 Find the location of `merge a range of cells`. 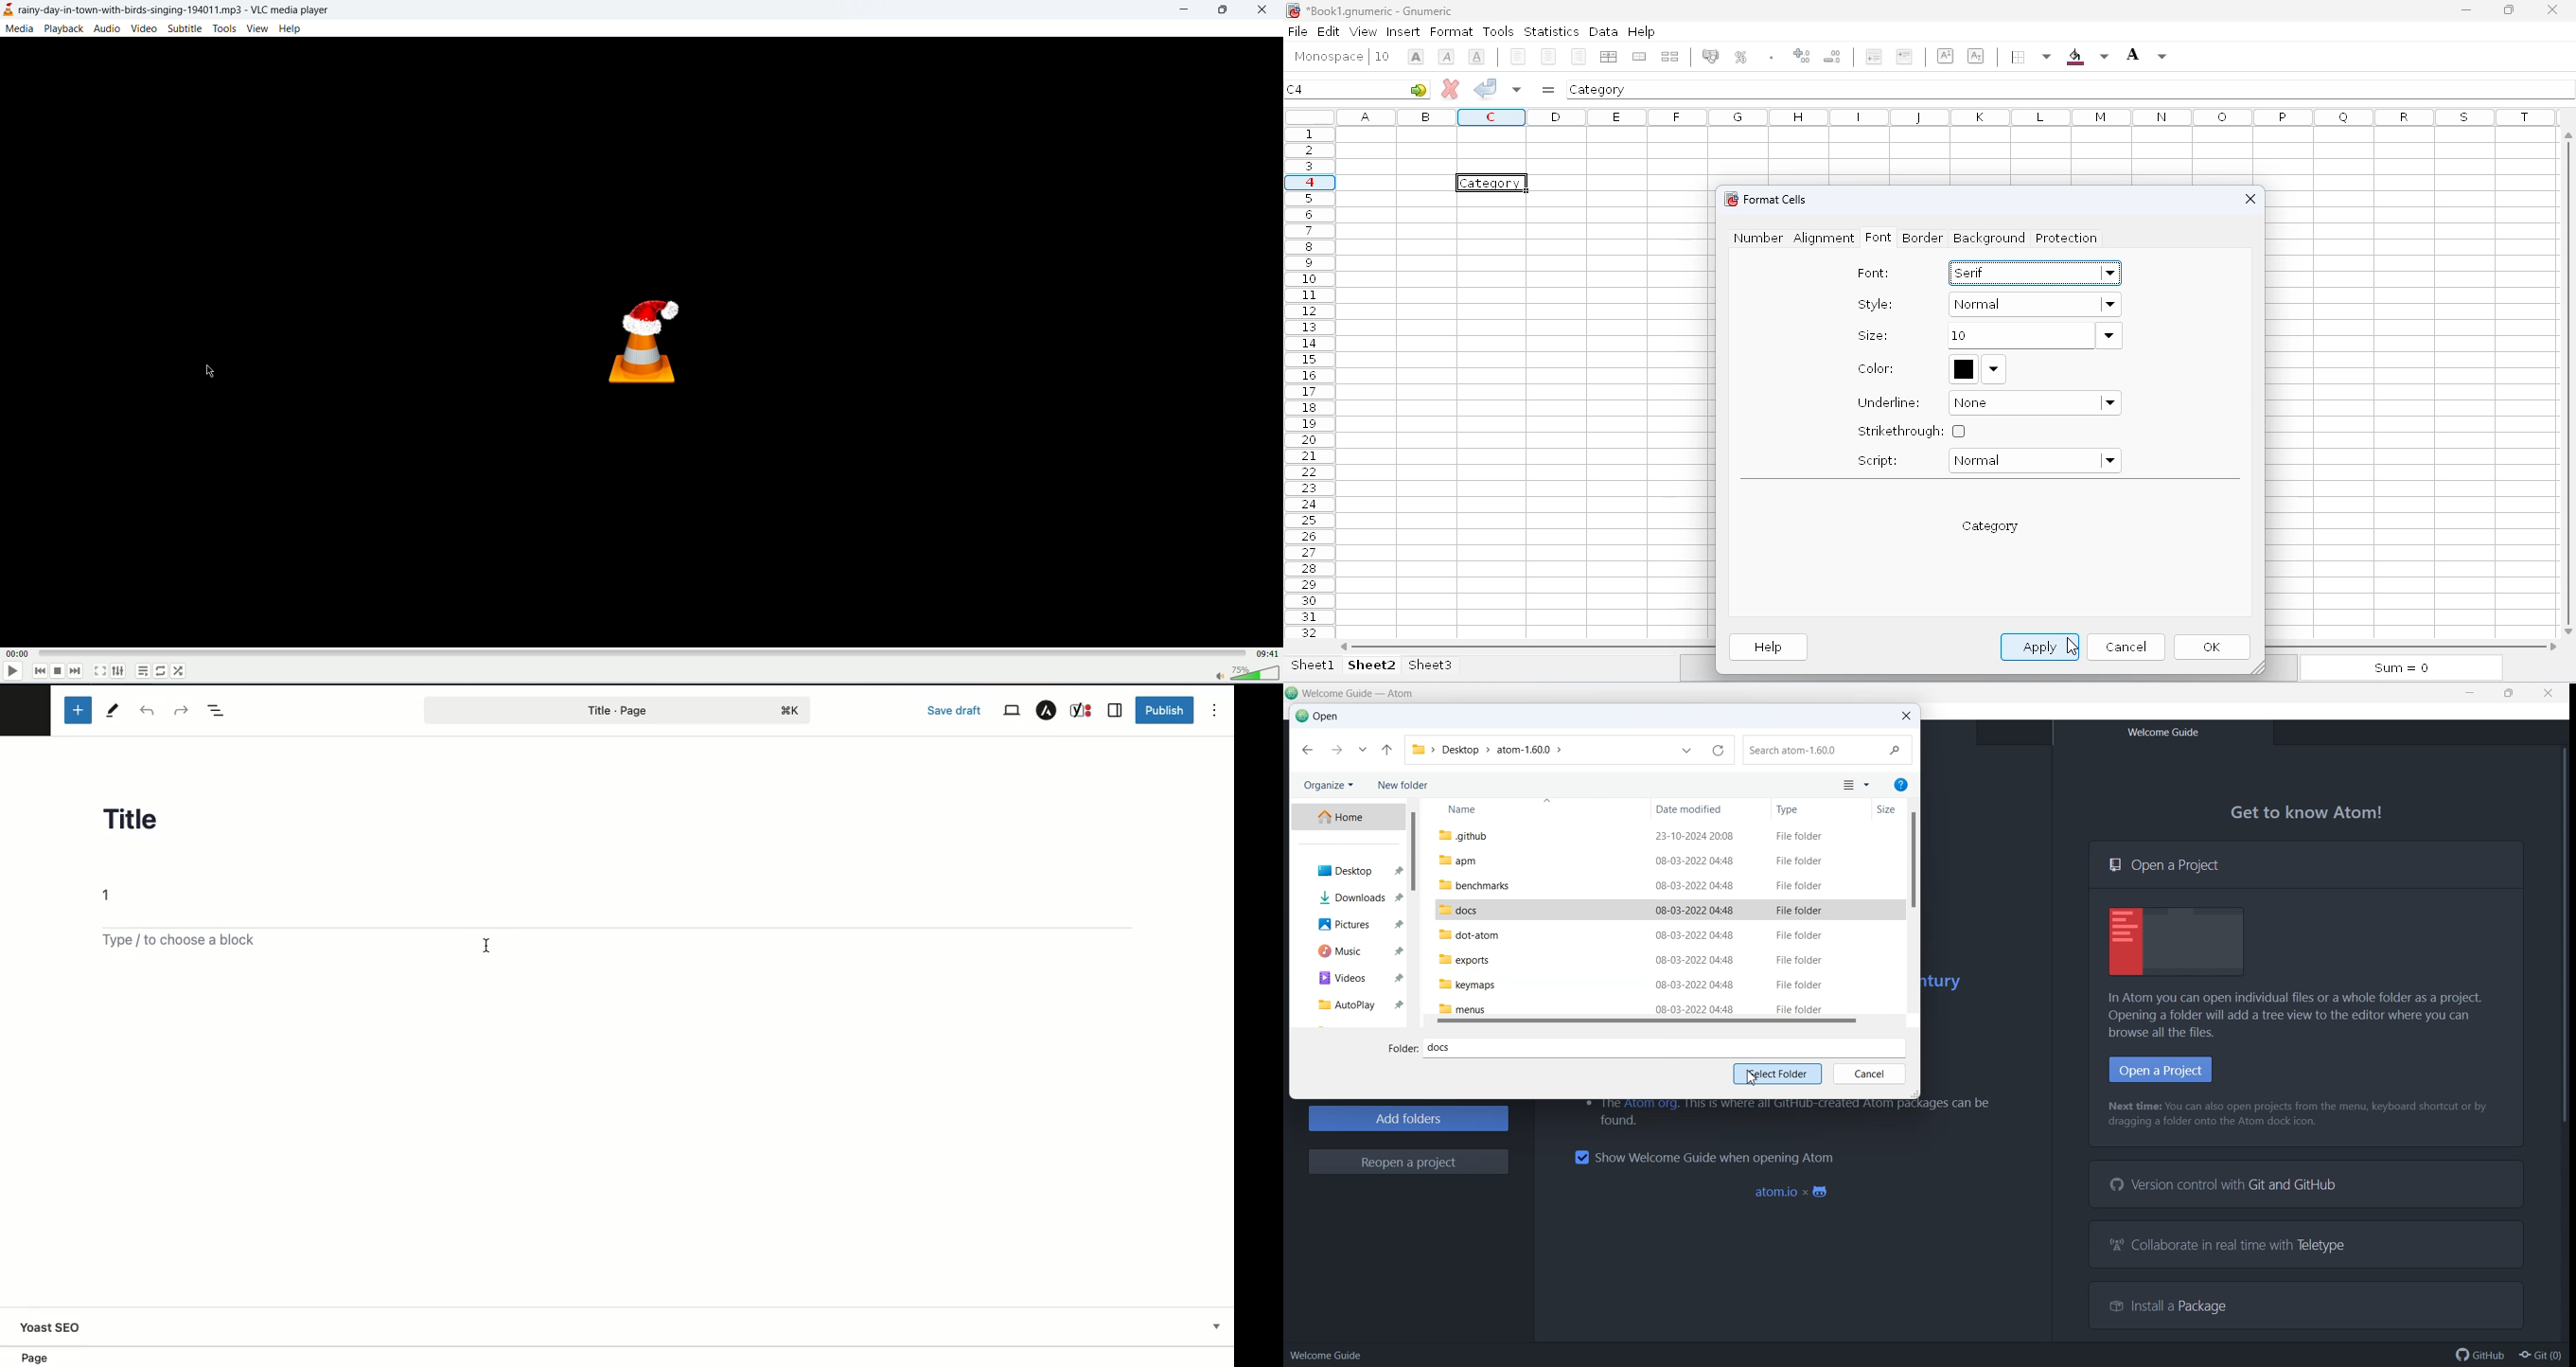

merge a range of cells is located at coordinates (1639, 57).